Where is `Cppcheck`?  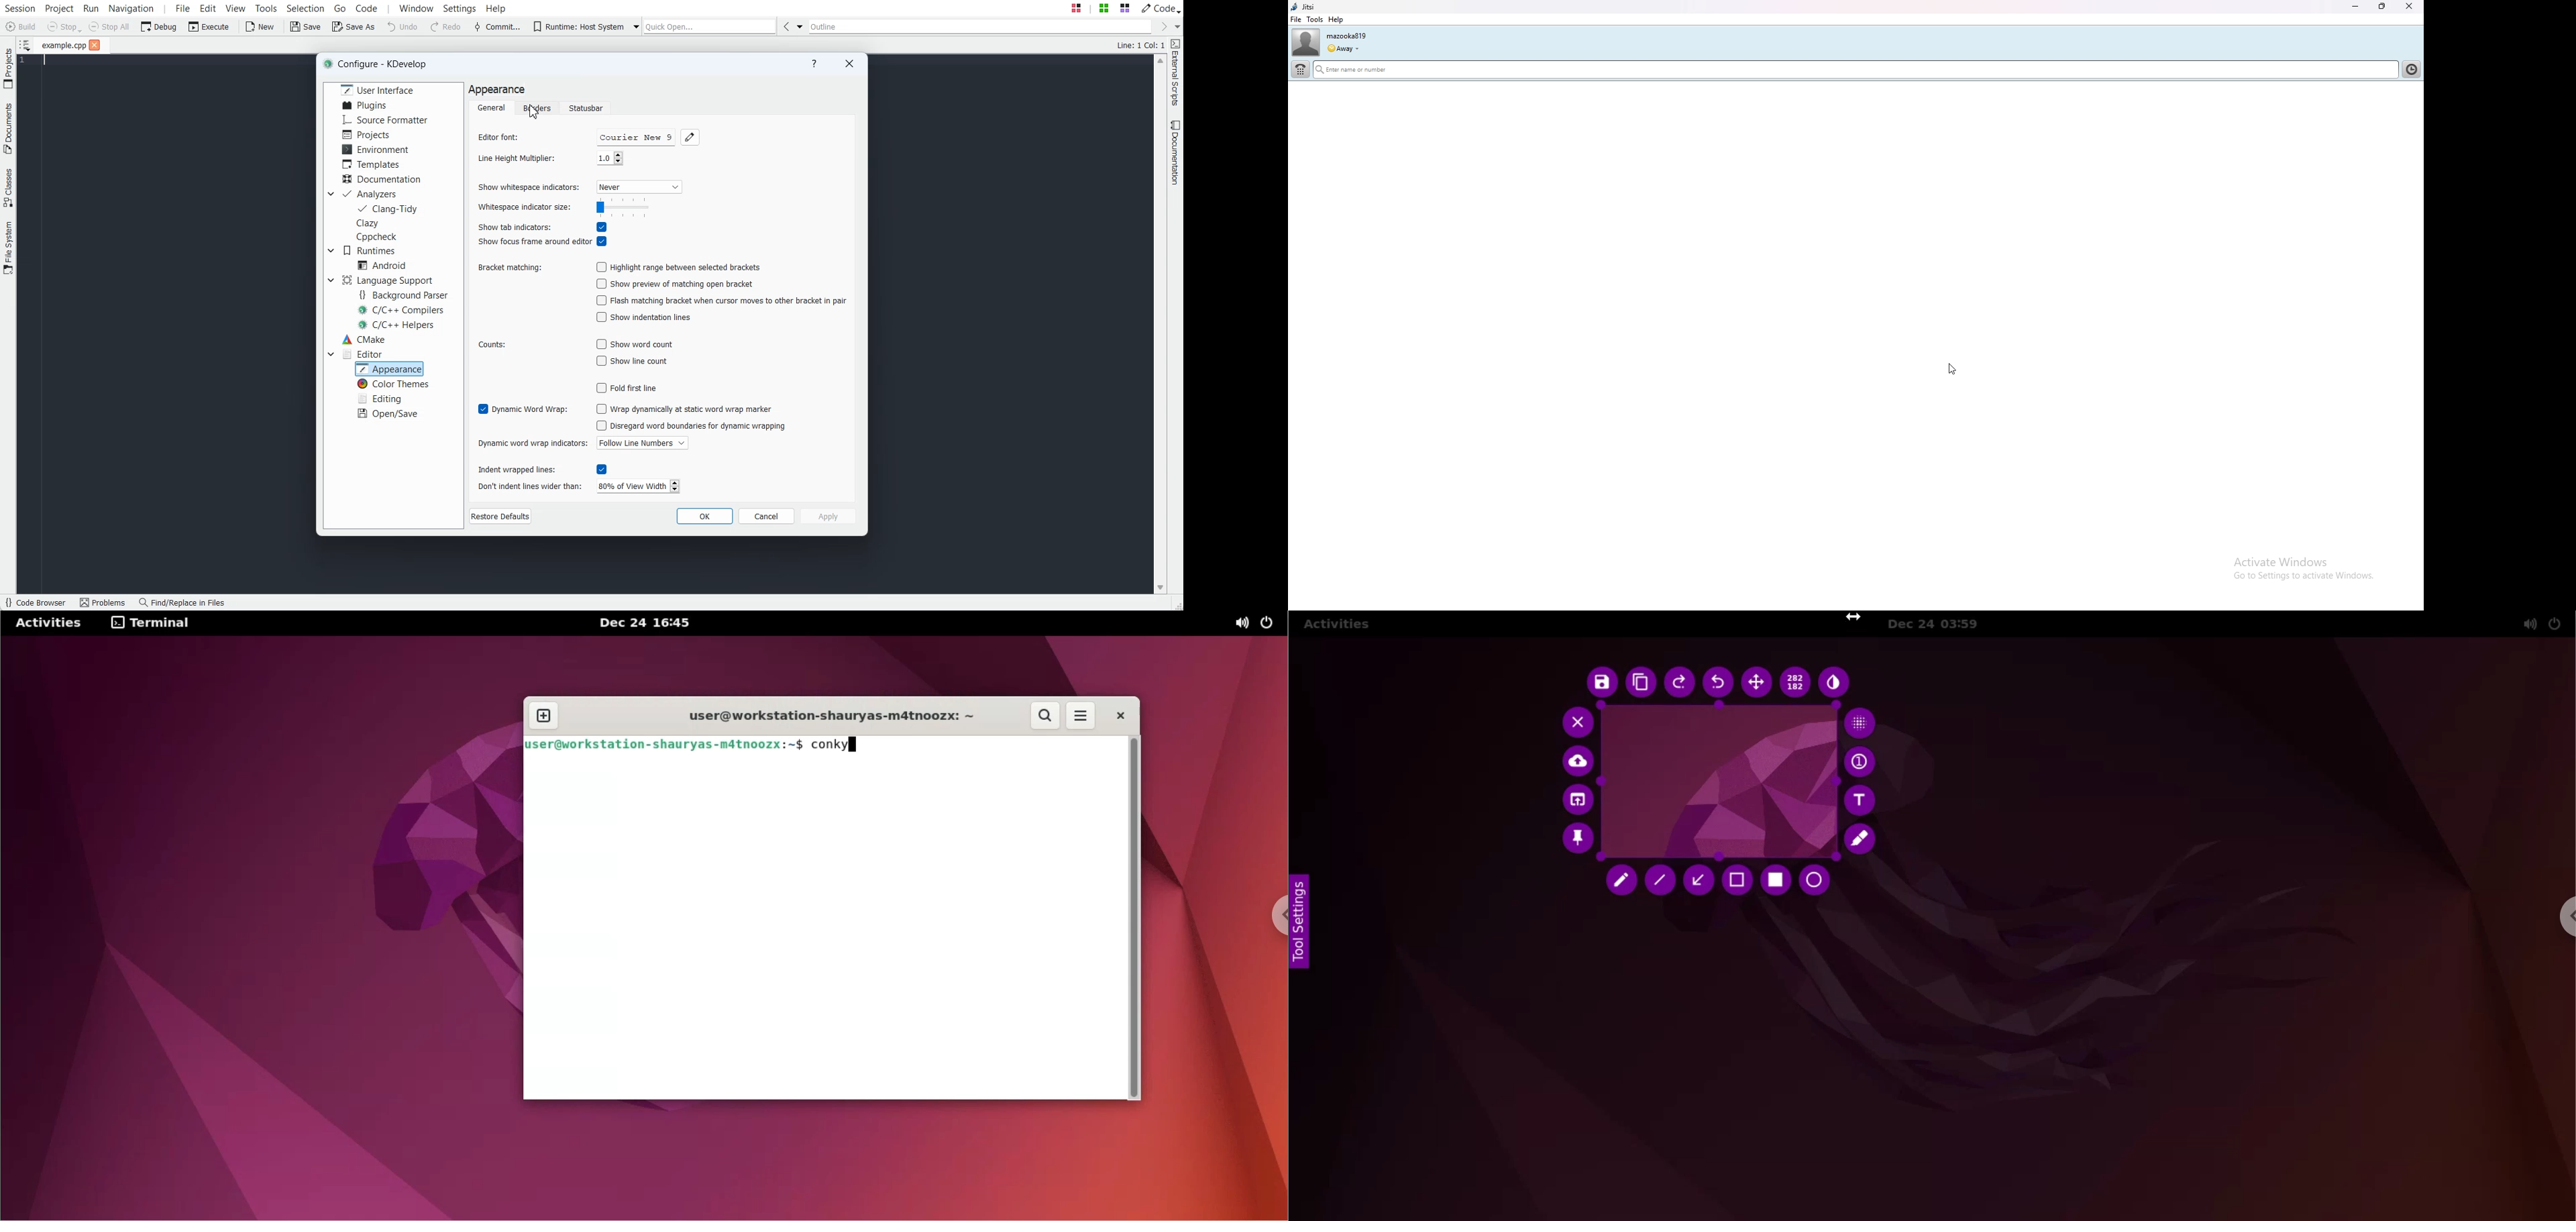
Cppcheck is located at coordinates (376, 237).